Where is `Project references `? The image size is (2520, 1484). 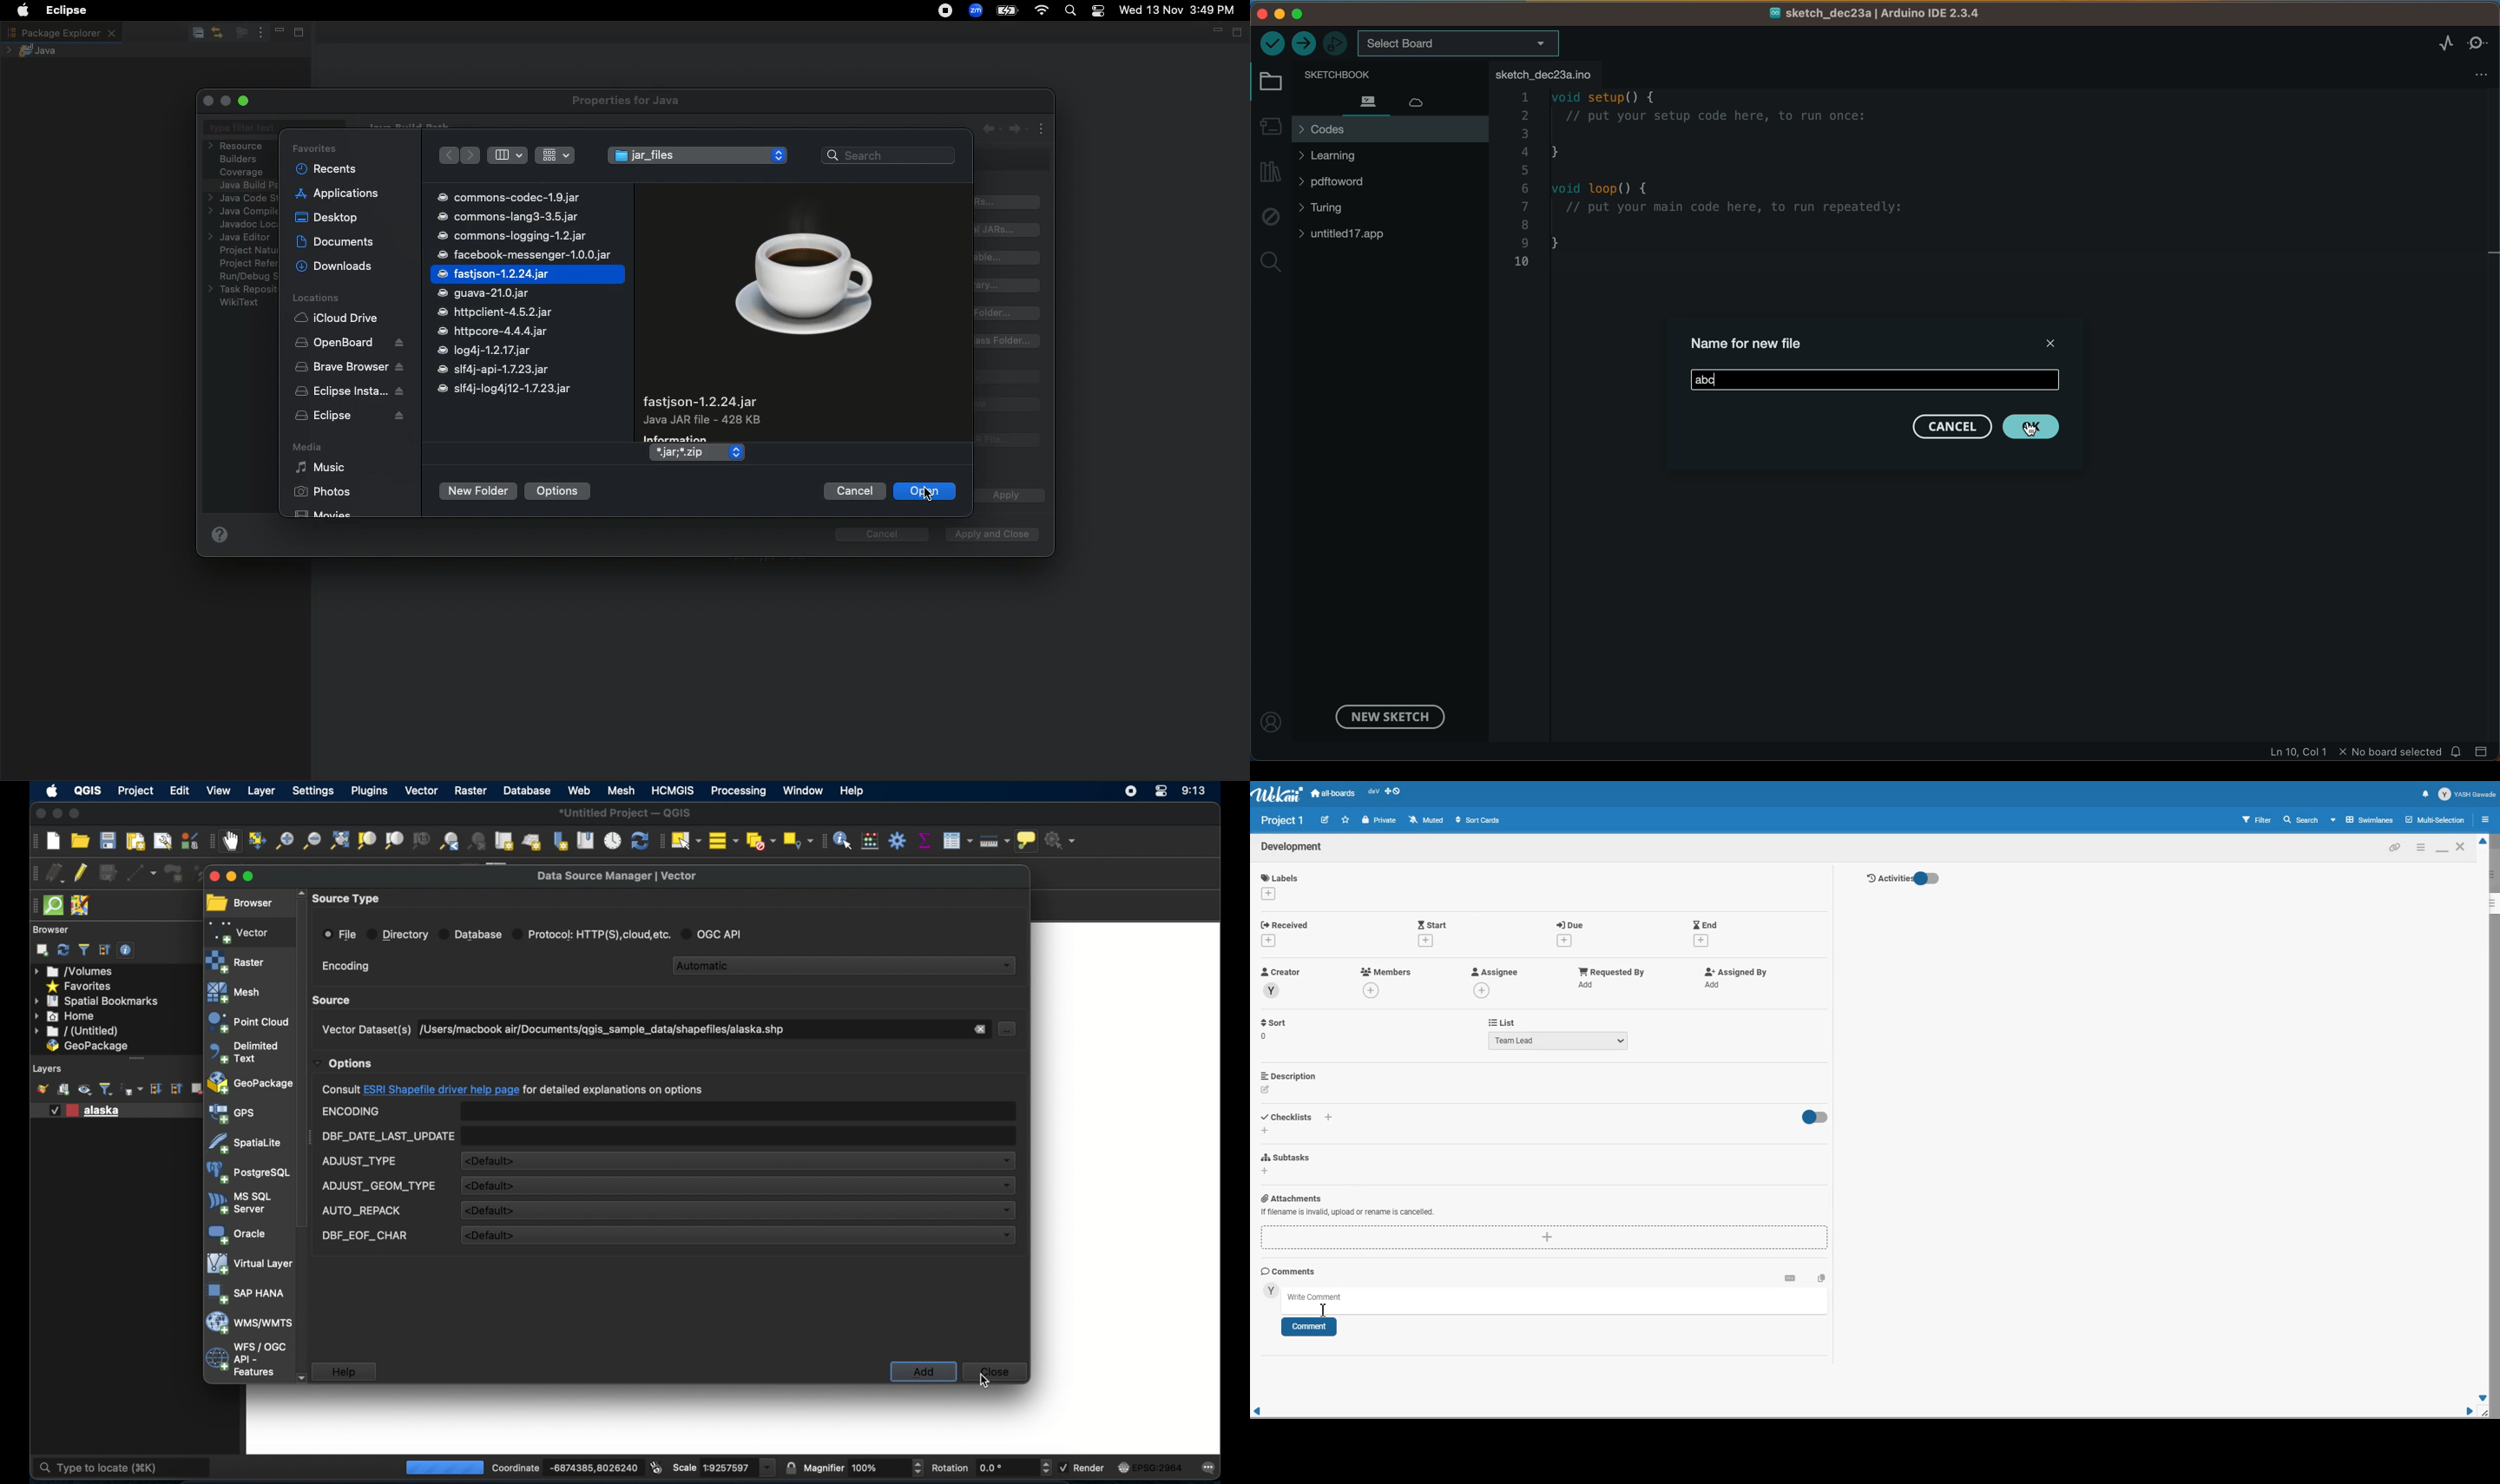
Project references  is located at coordinates (247, 263).